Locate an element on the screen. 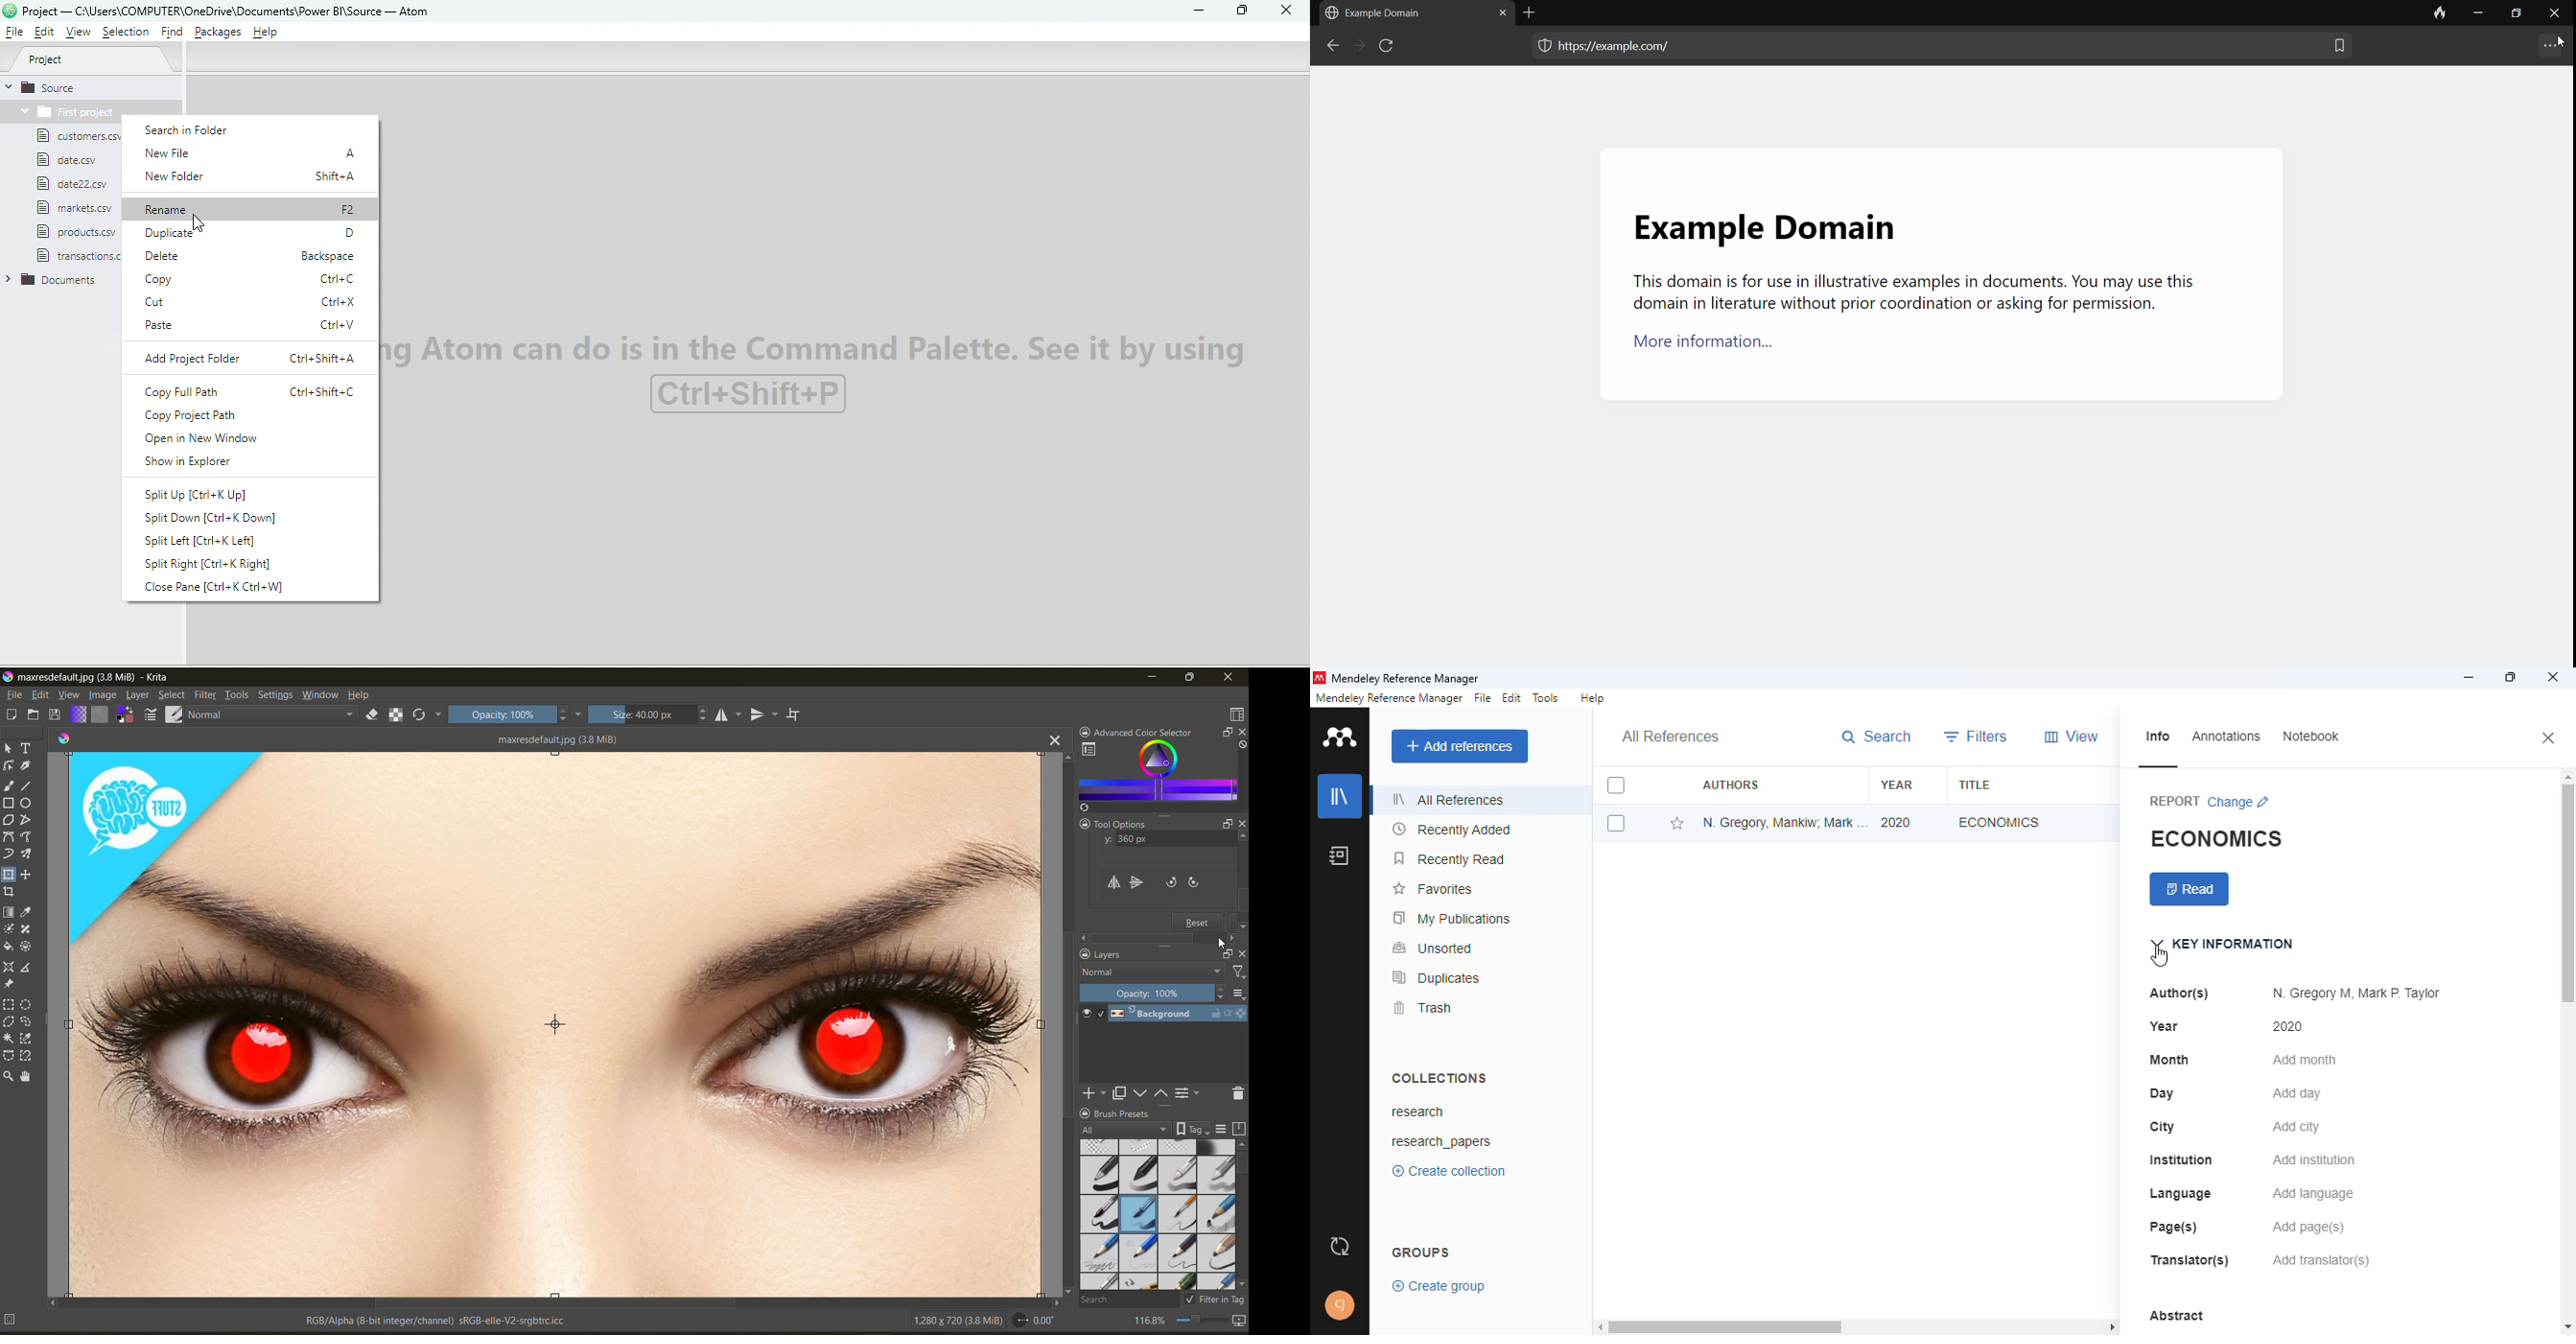 This screenshot has height=1344, width=2576. fill patterns is located at coordinates (101, 715).